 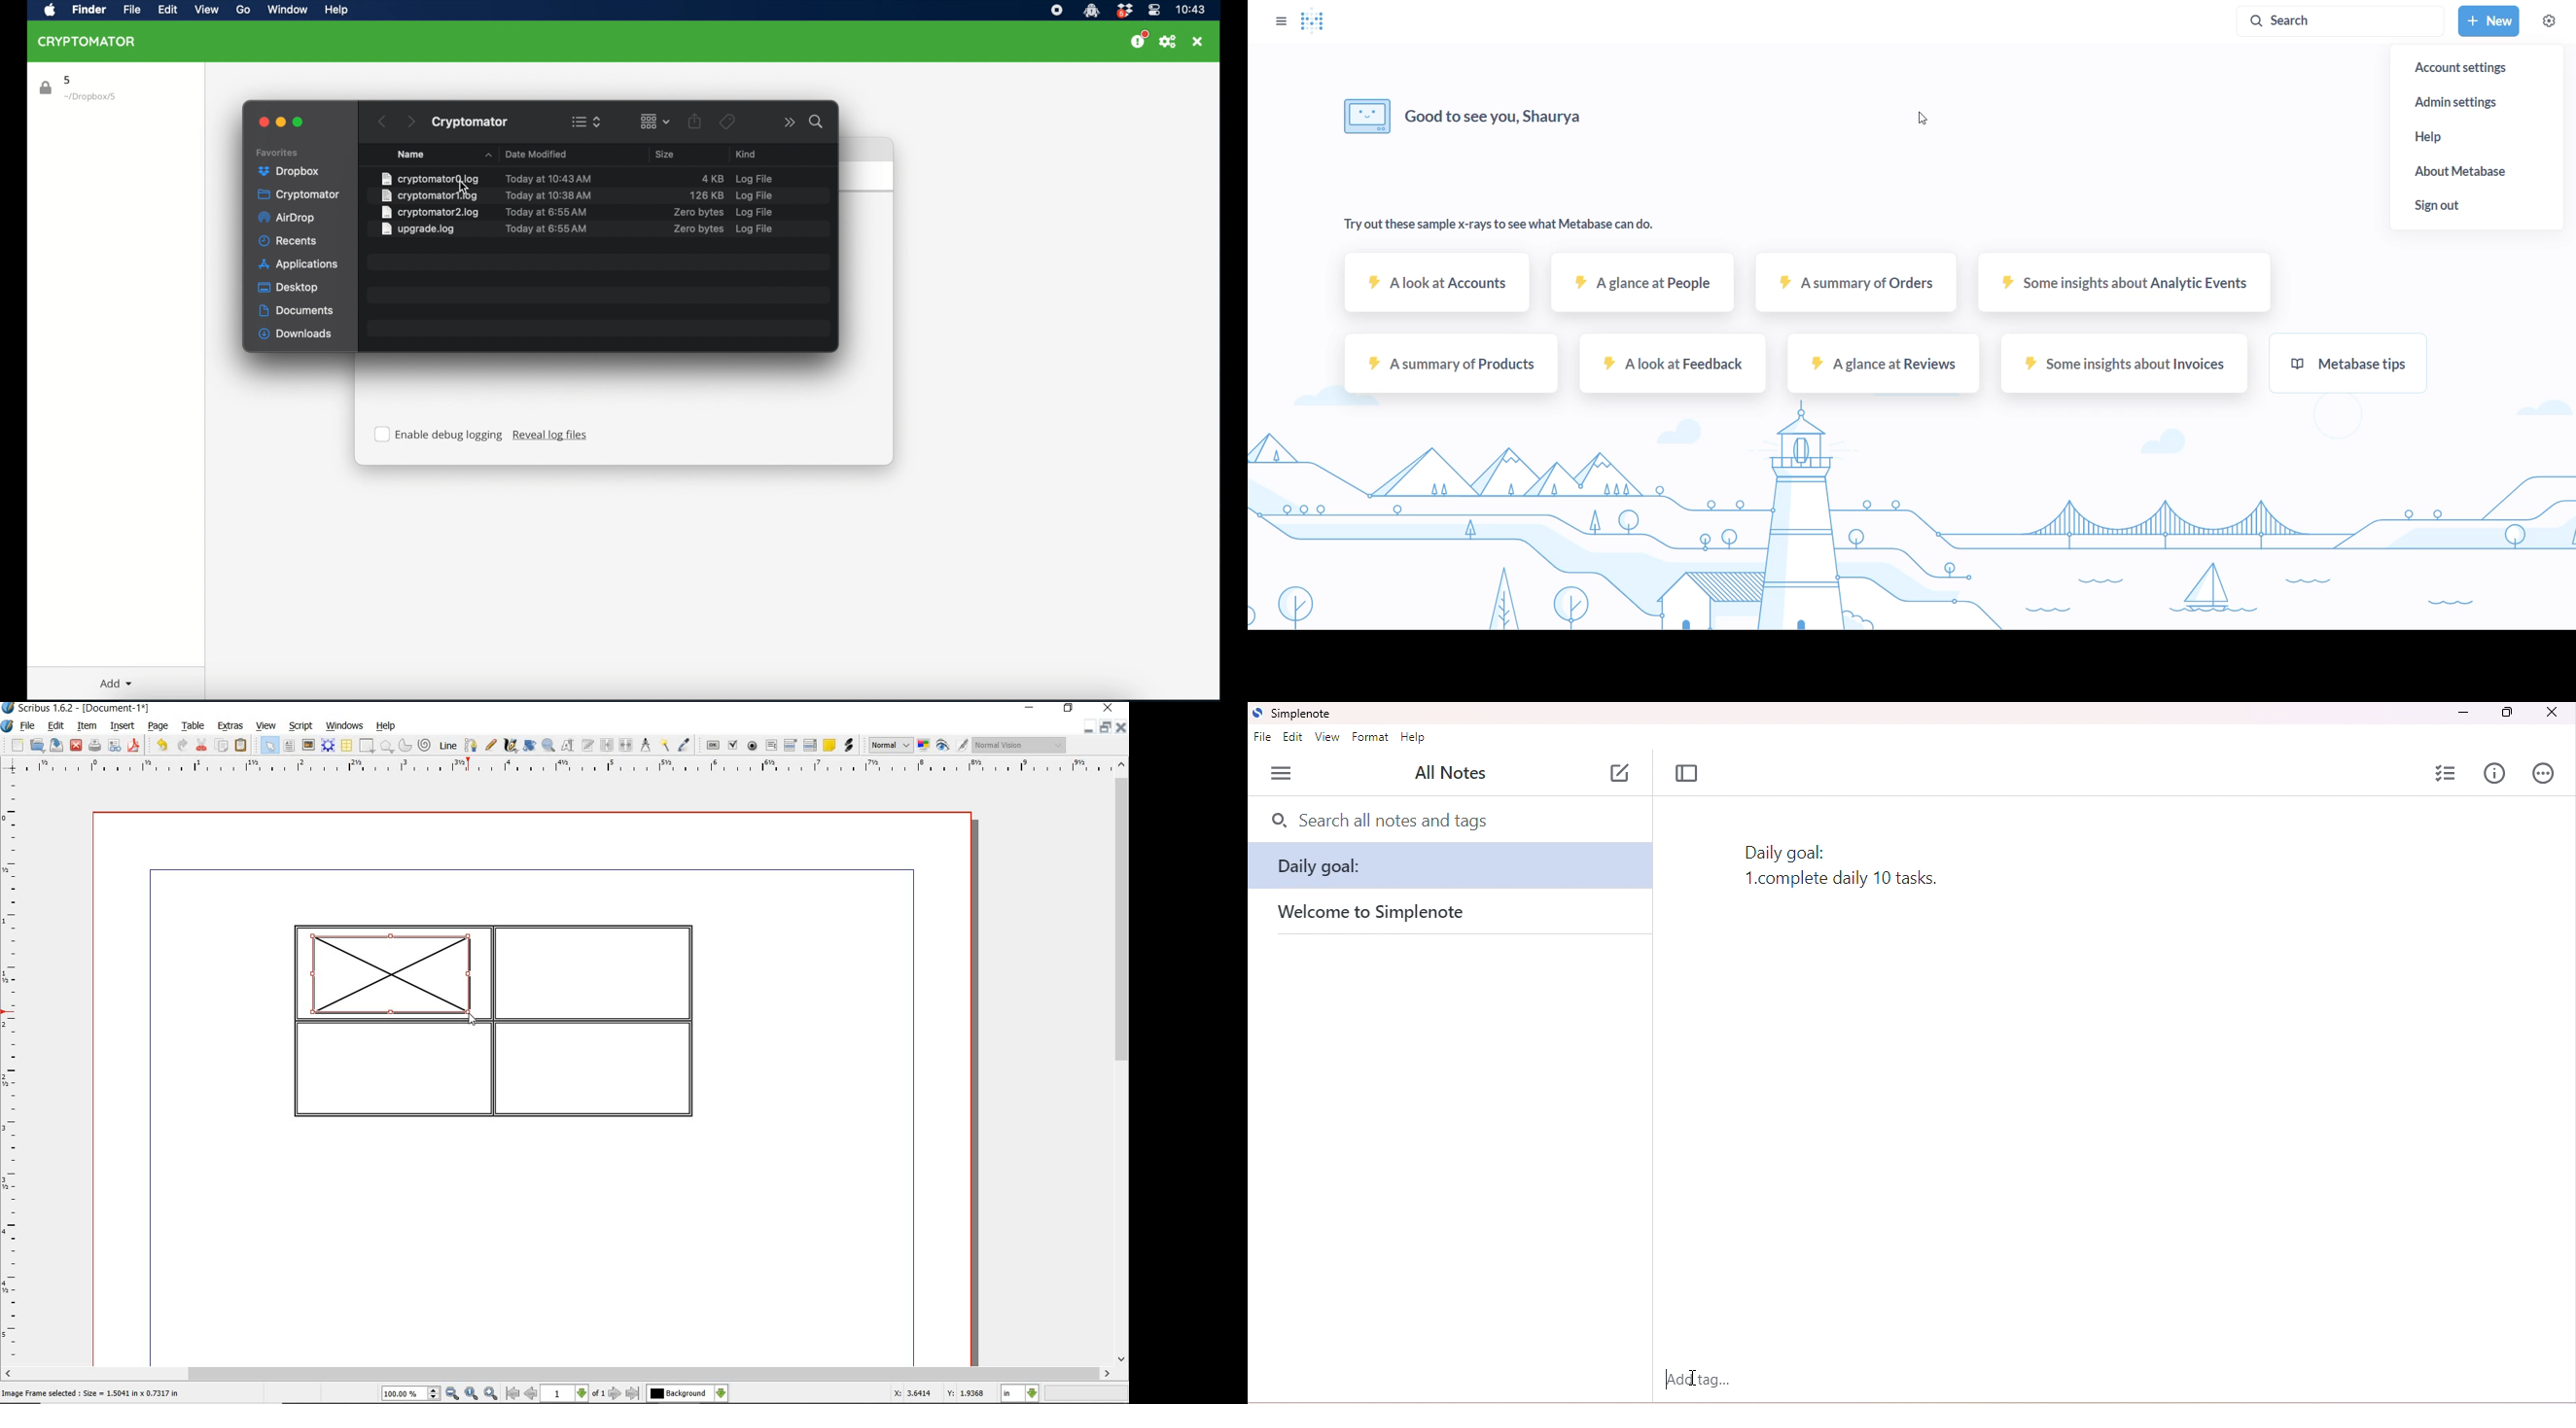 What do you see at coordinates (85, 726) in the screenshot?
I see `item` at bounding box center [85, 726].